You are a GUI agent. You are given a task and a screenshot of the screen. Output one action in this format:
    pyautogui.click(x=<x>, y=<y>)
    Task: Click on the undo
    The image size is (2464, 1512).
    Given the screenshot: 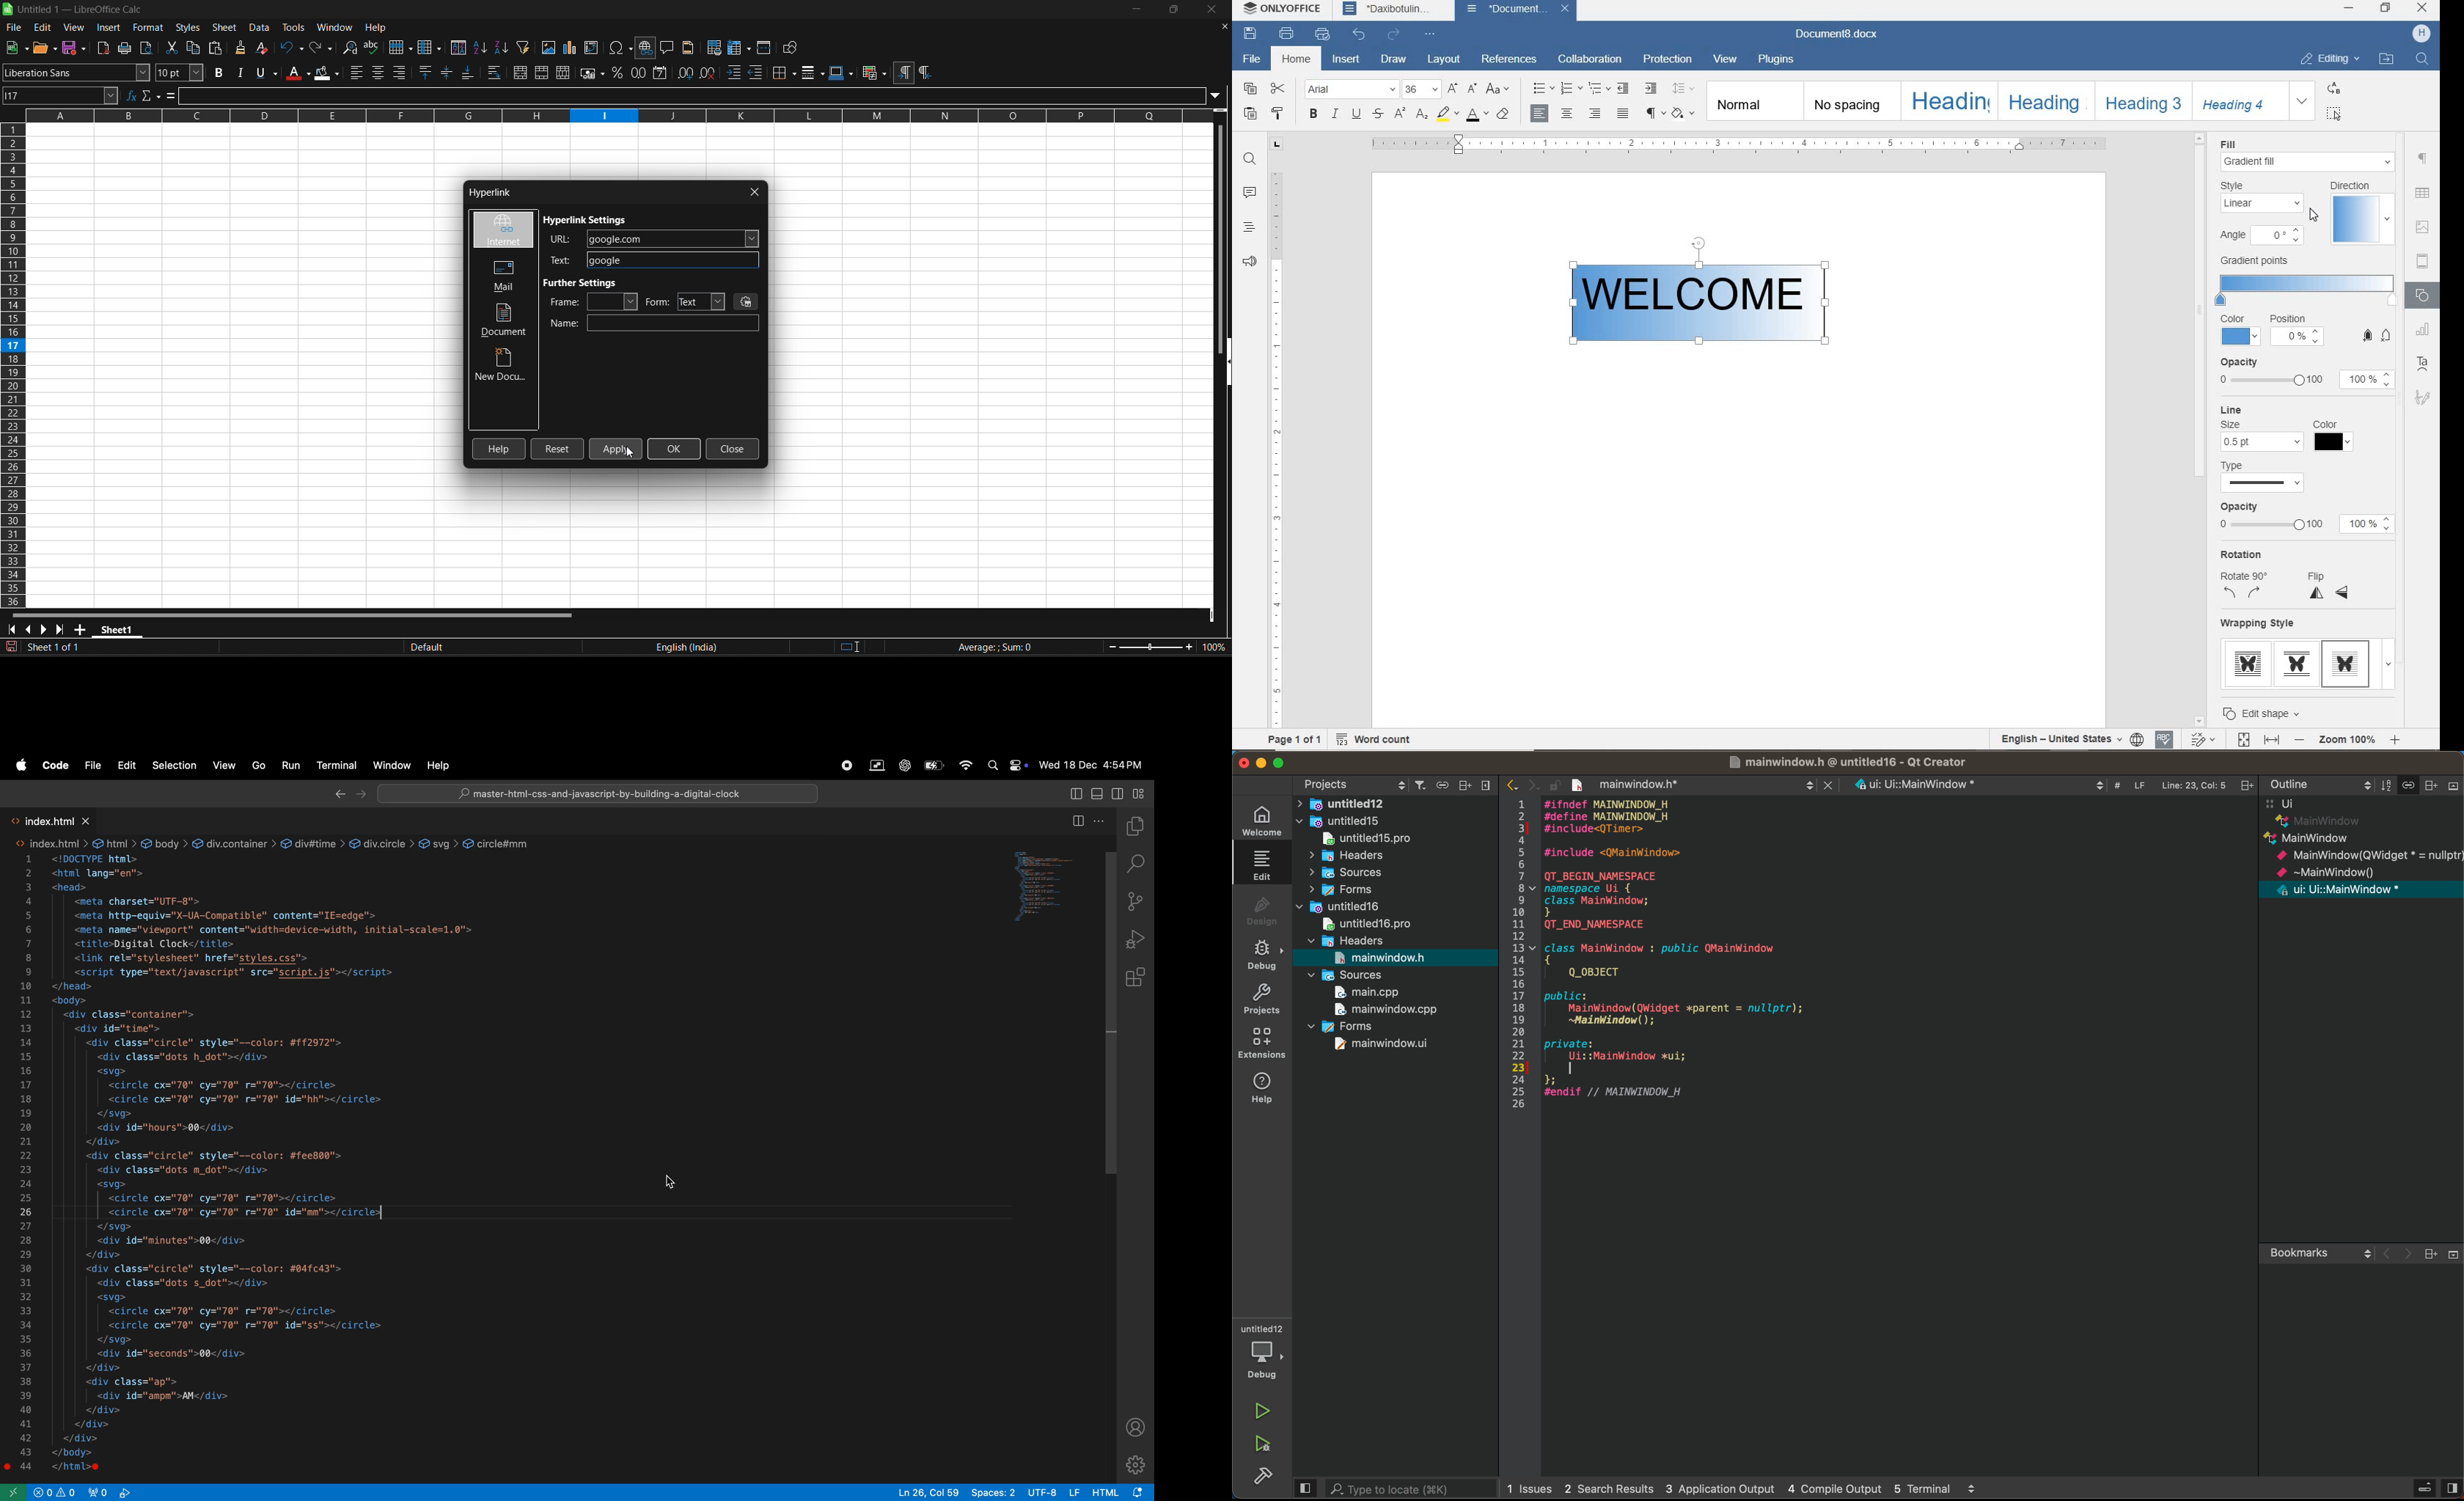 What is the action you would take?
    pyautogui.click(x=292, y=47)
    